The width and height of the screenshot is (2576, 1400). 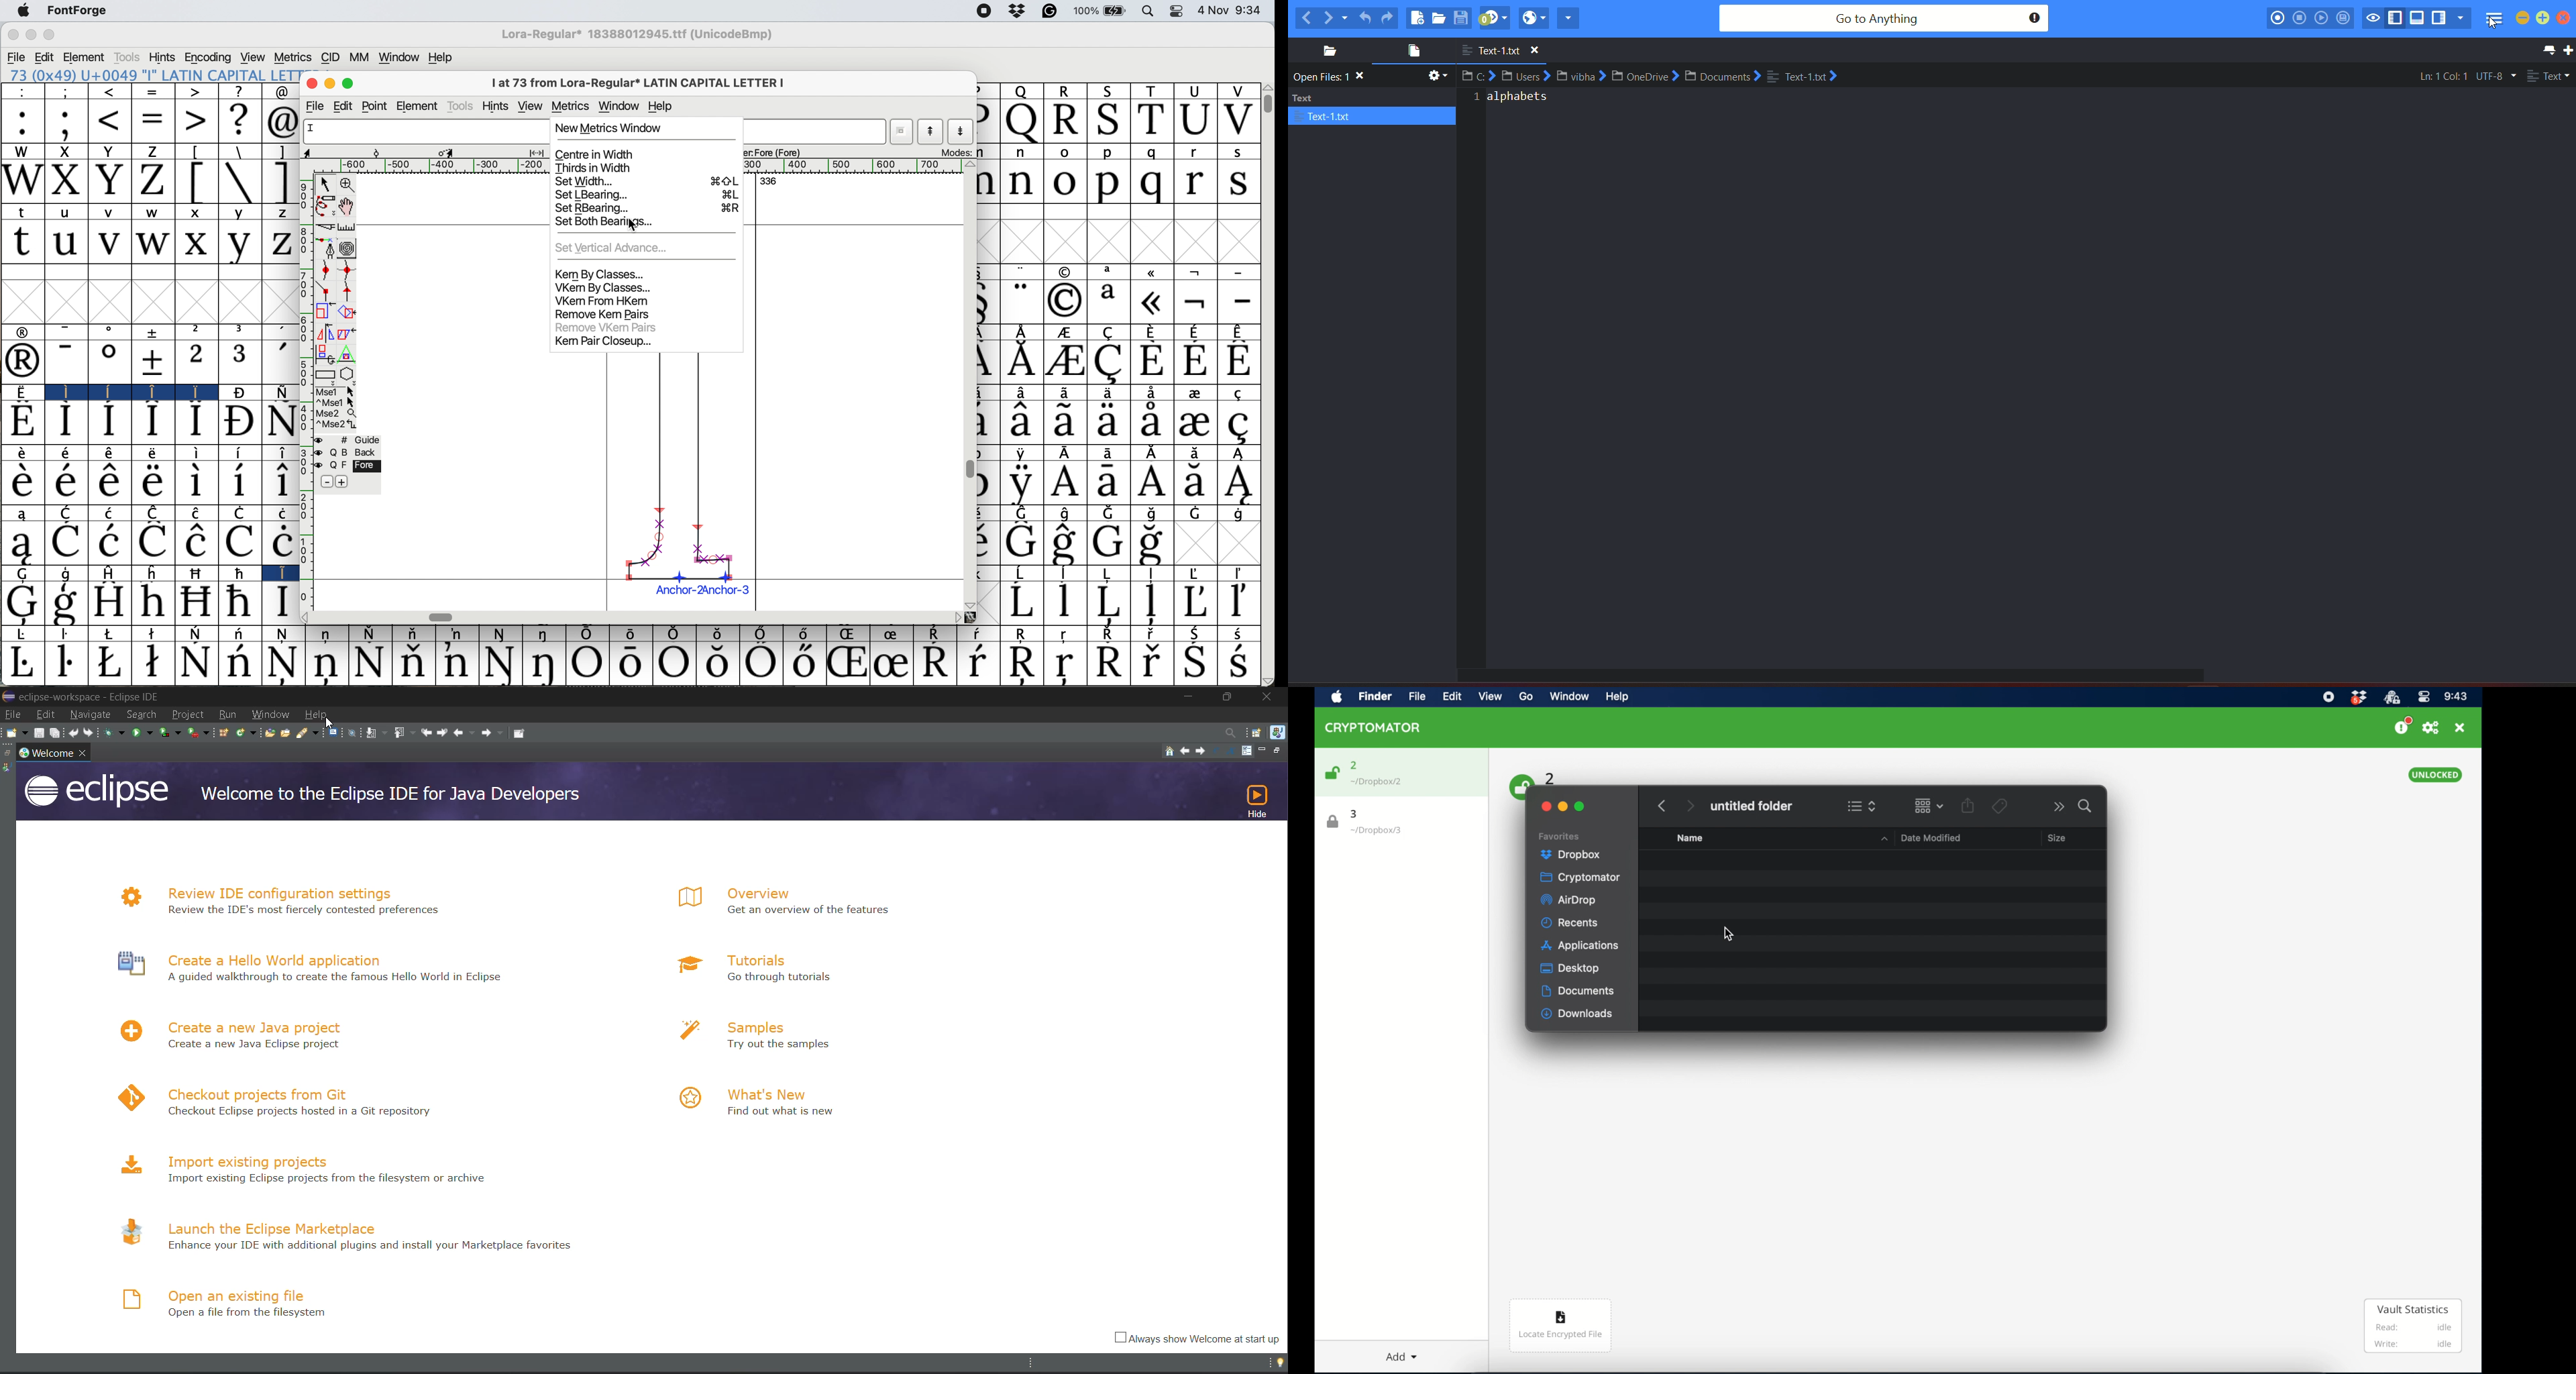 What do you see at coordinates (111, 92) in the screenshot?
I see `<` at bounding box center [111, 92].